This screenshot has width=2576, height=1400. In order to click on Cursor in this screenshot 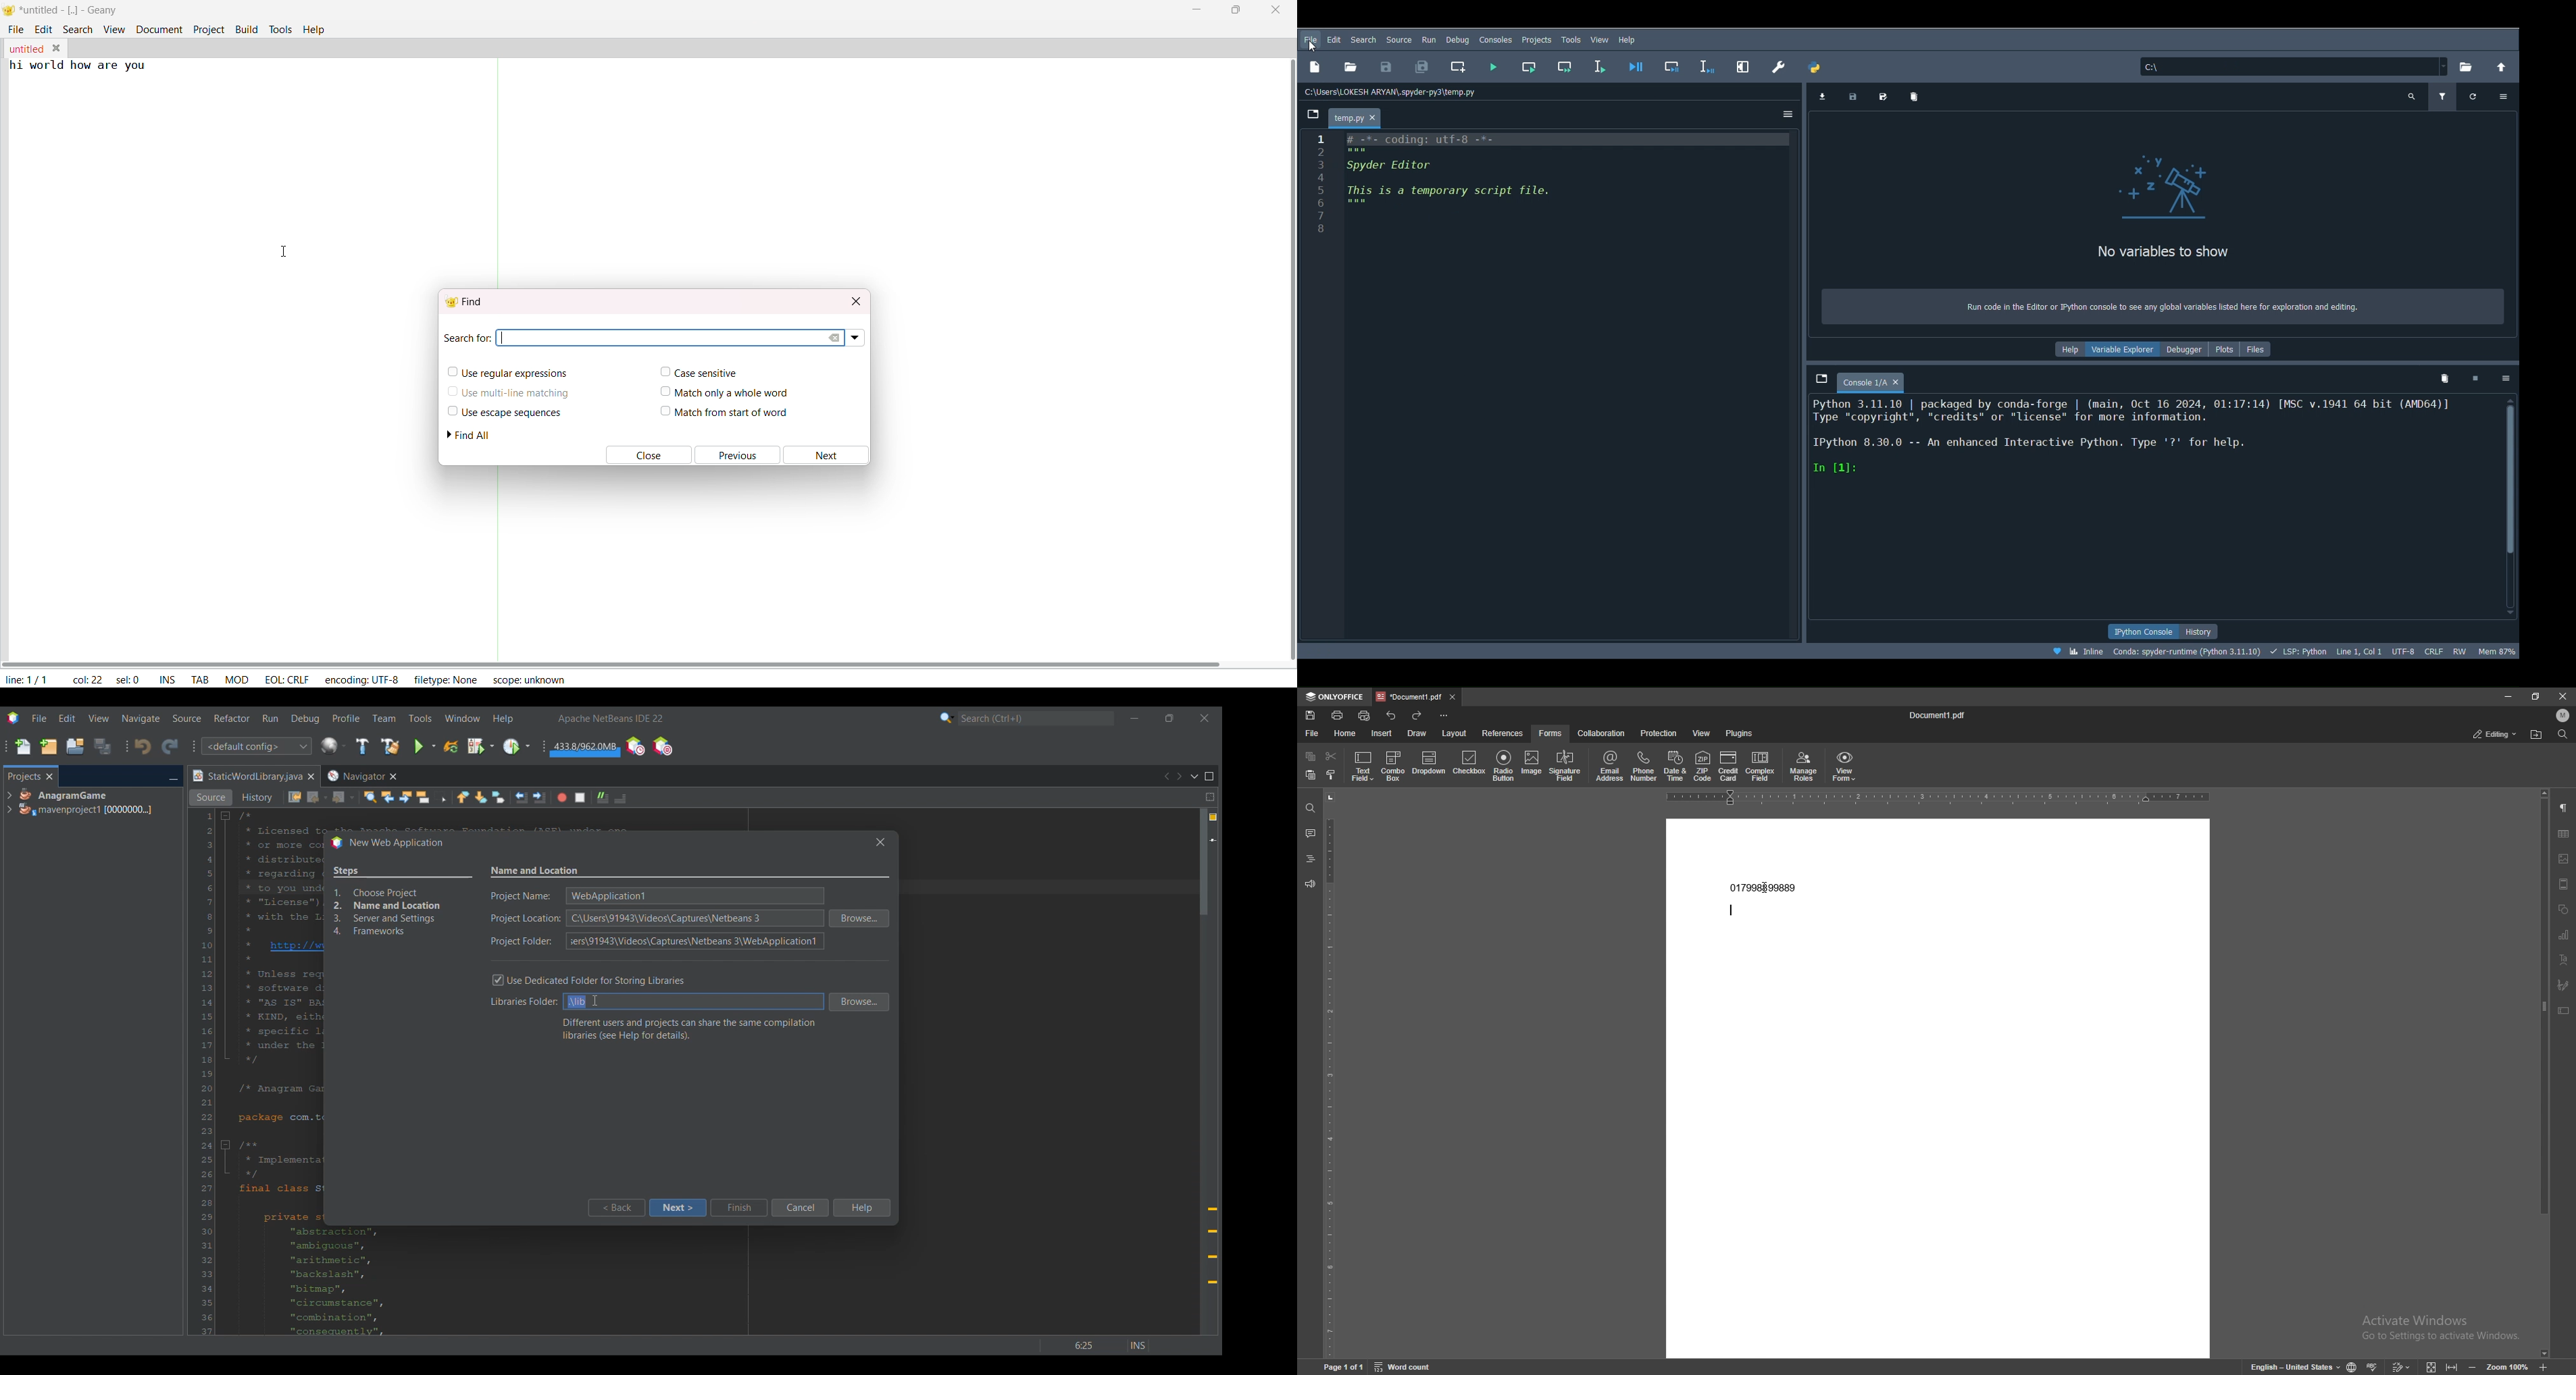, I will do `click(1313, 47)`.